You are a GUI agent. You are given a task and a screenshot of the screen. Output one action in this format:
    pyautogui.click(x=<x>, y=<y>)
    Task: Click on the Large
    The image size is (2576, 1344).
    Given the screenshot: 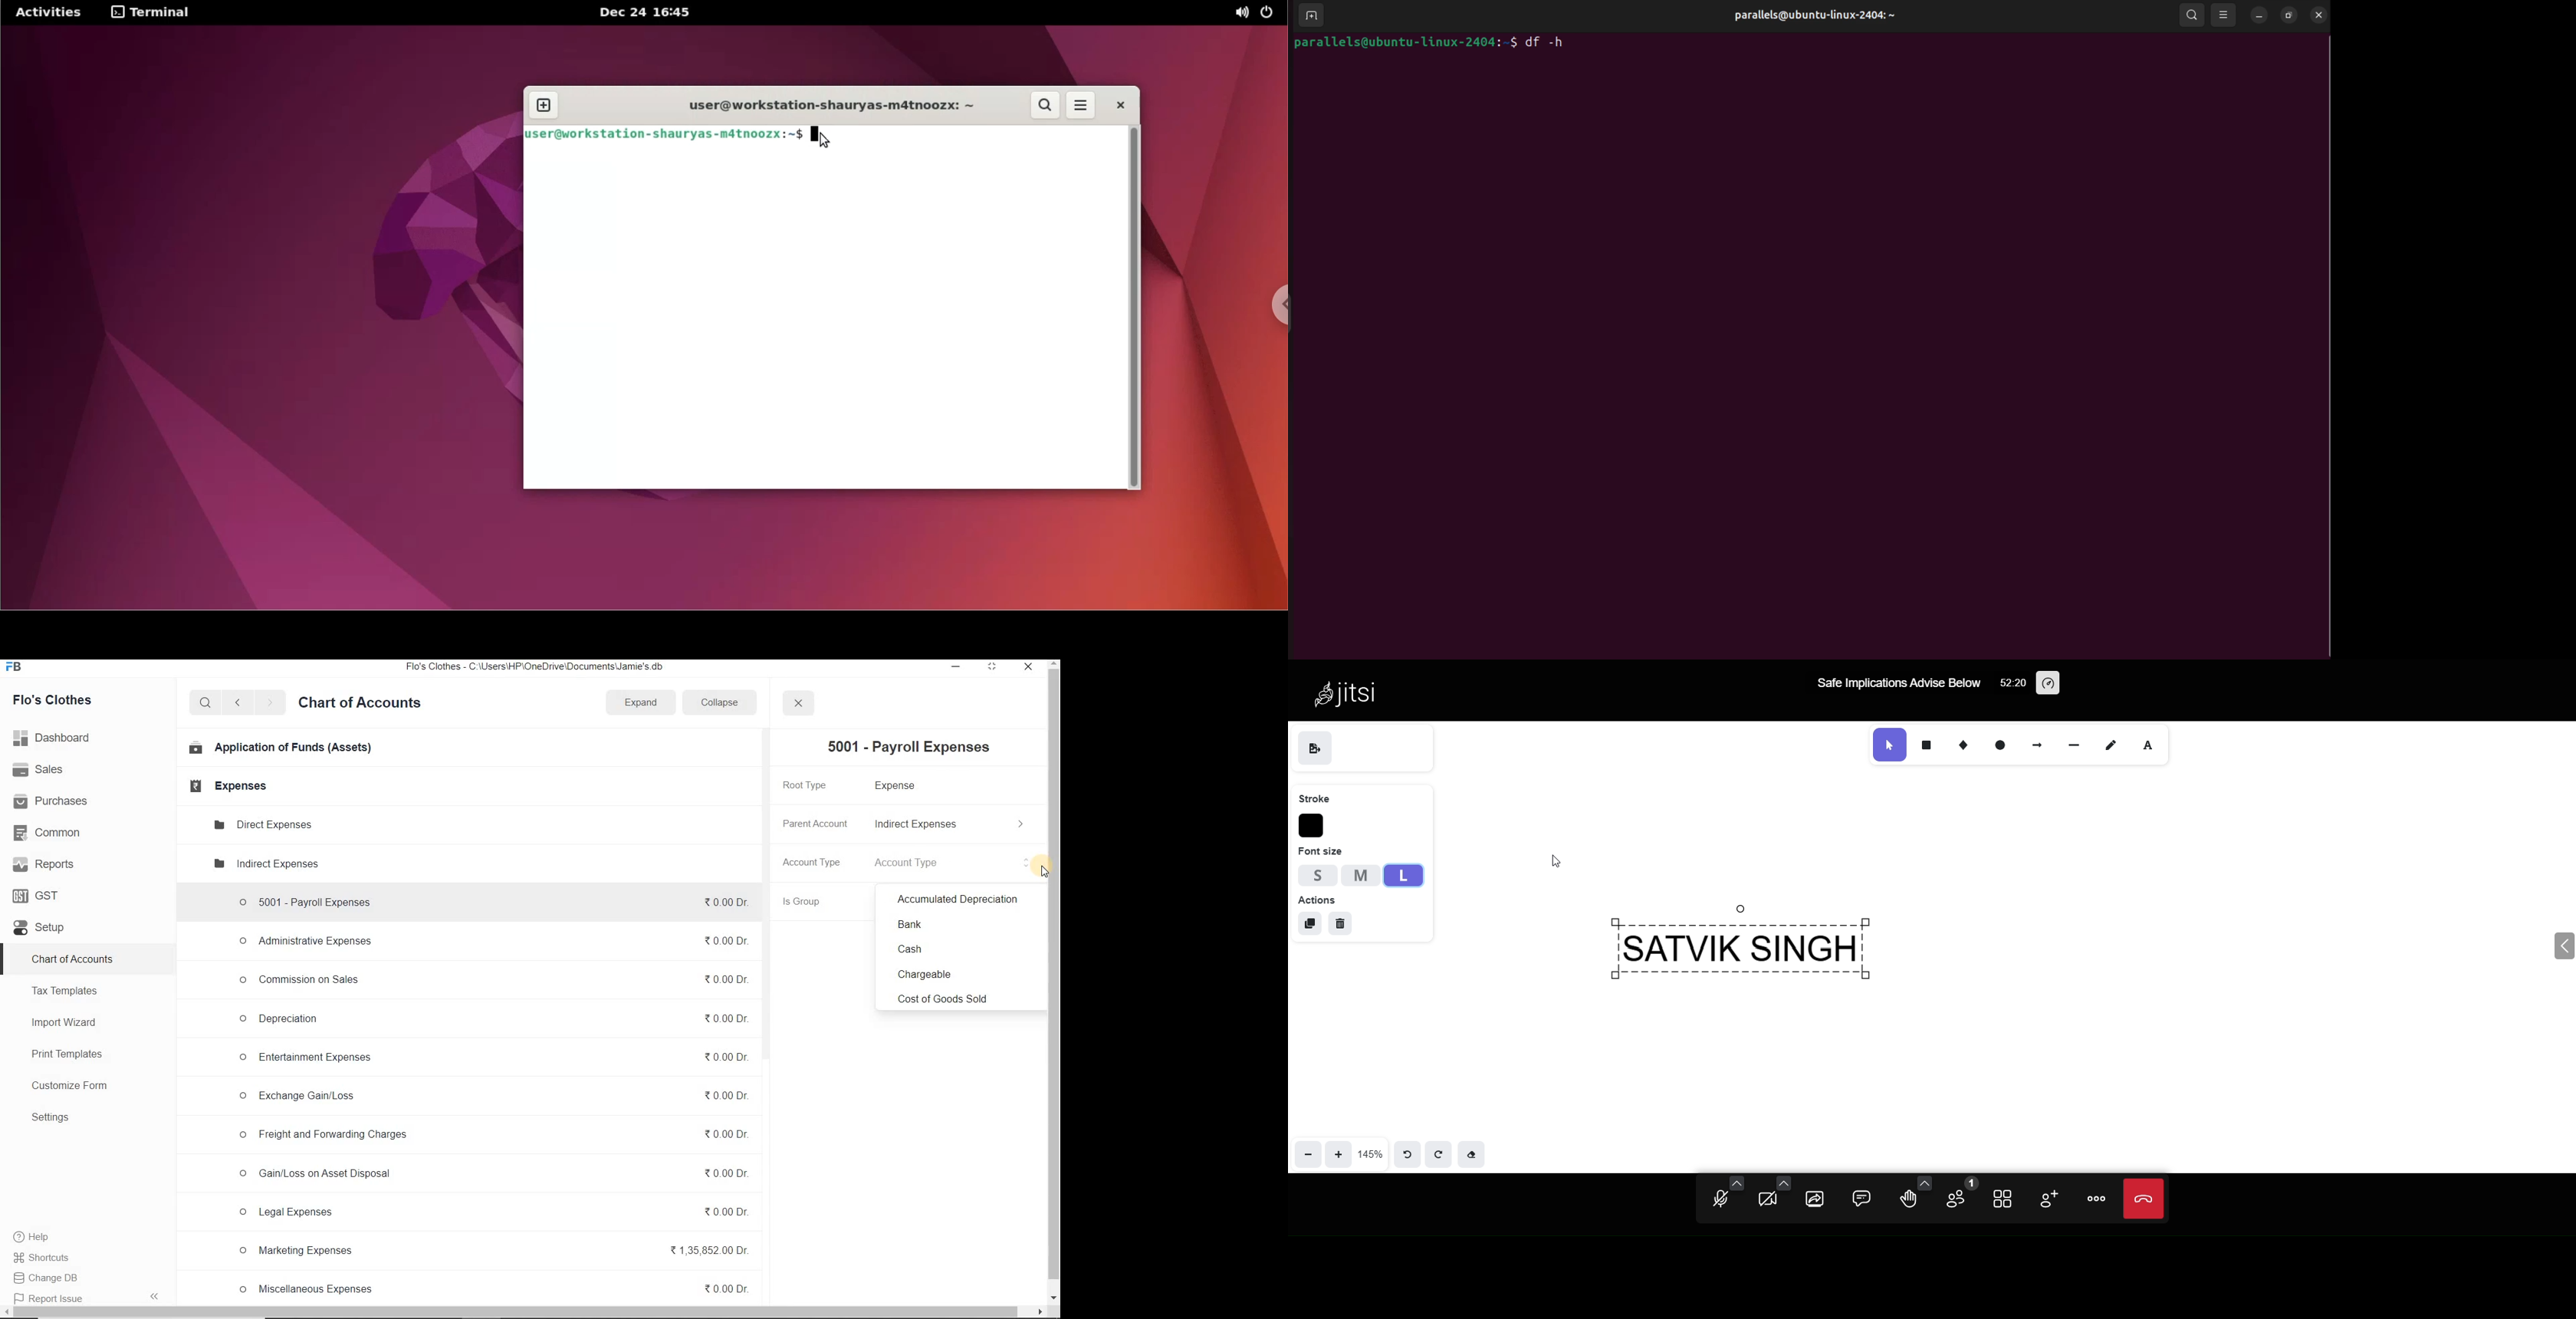 What is the action you would take?
    pyautogui.click(x=1401, y=876)
    